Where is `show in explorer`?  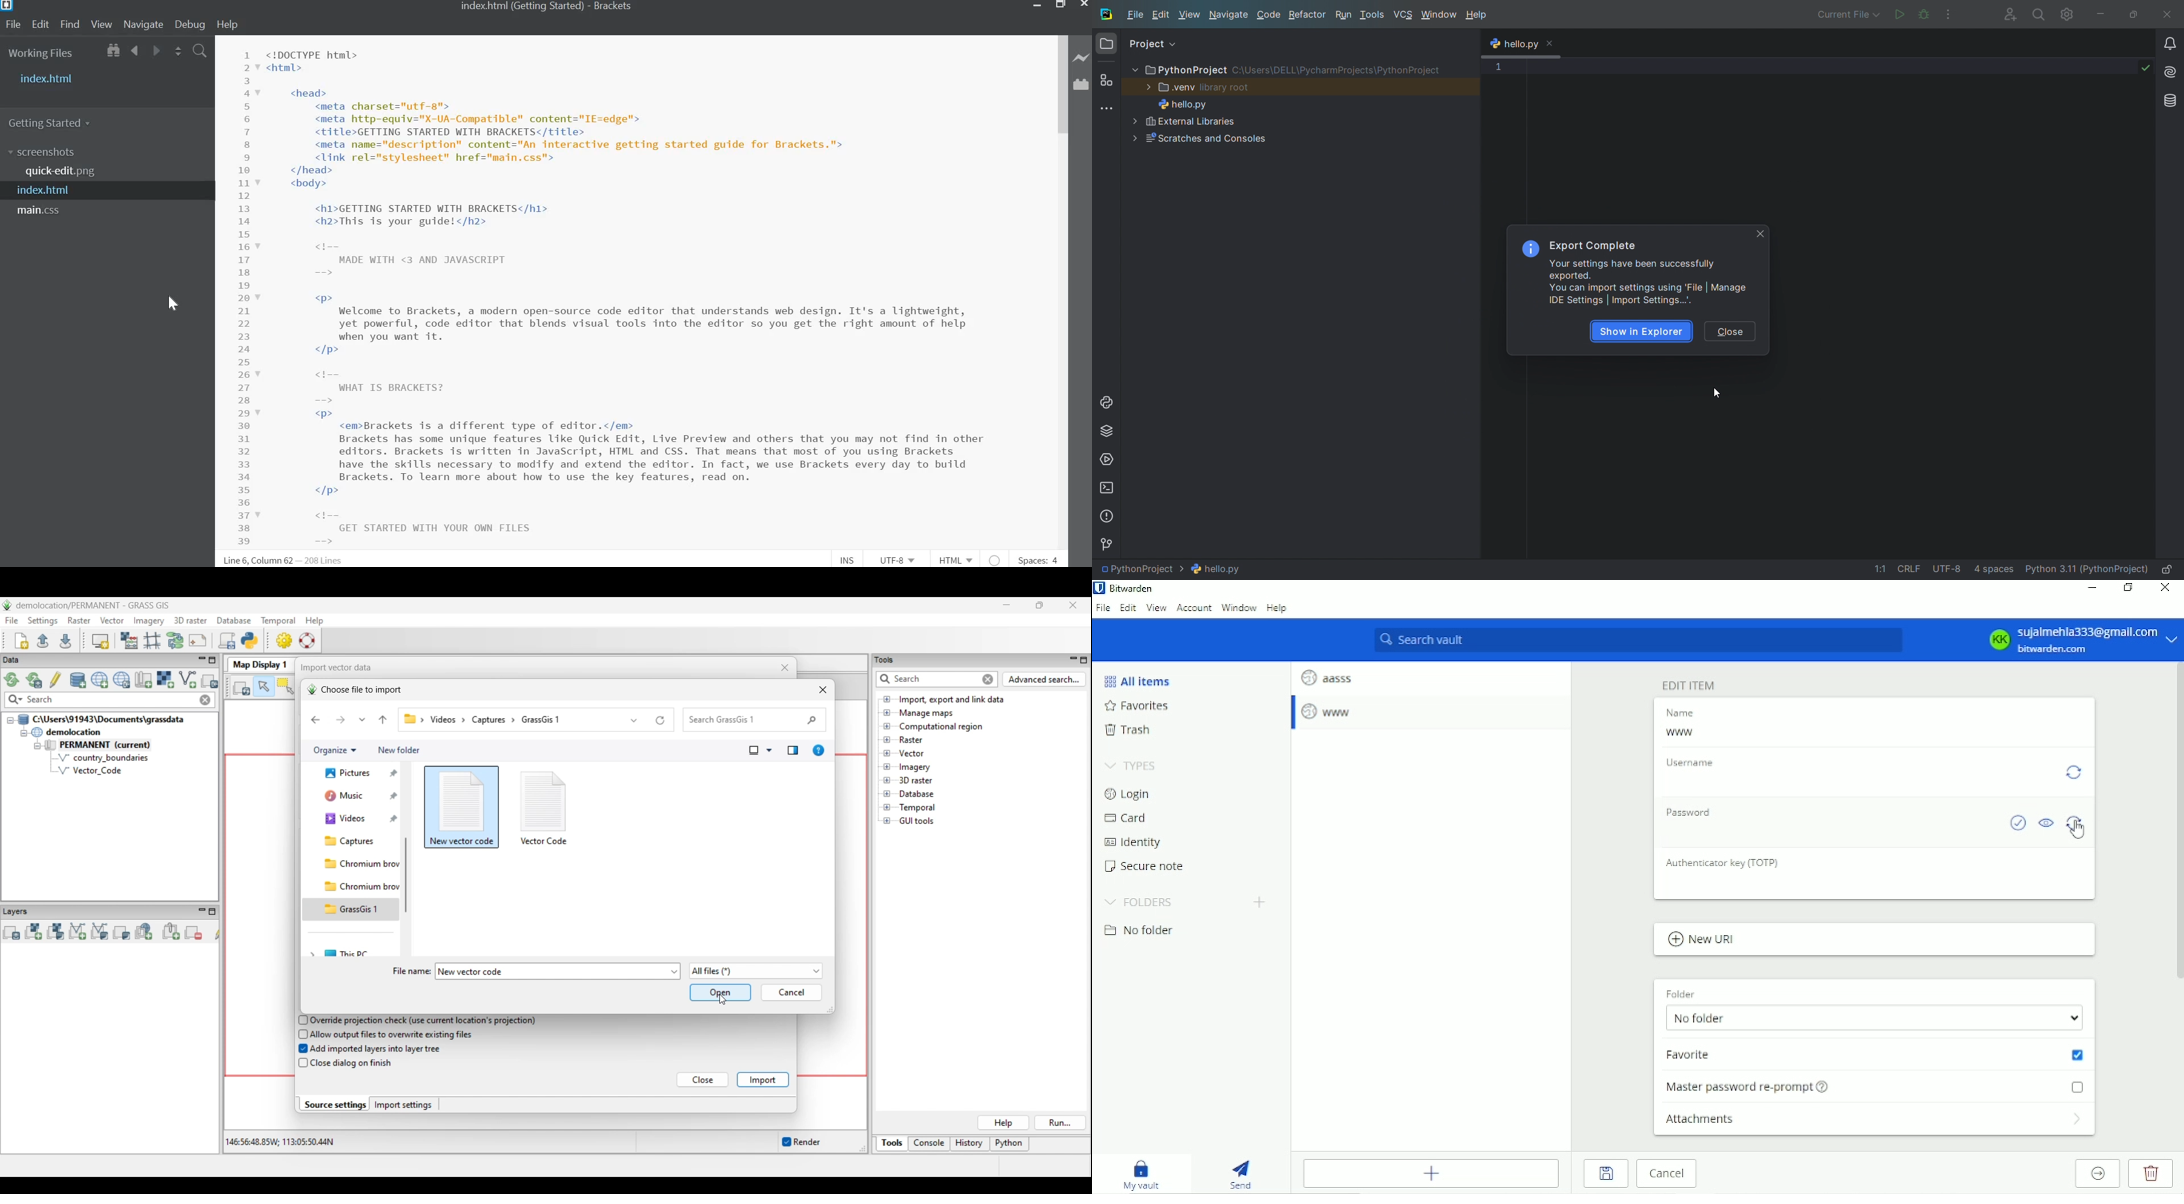
show in explorer is located at coordinates (1640, 332).